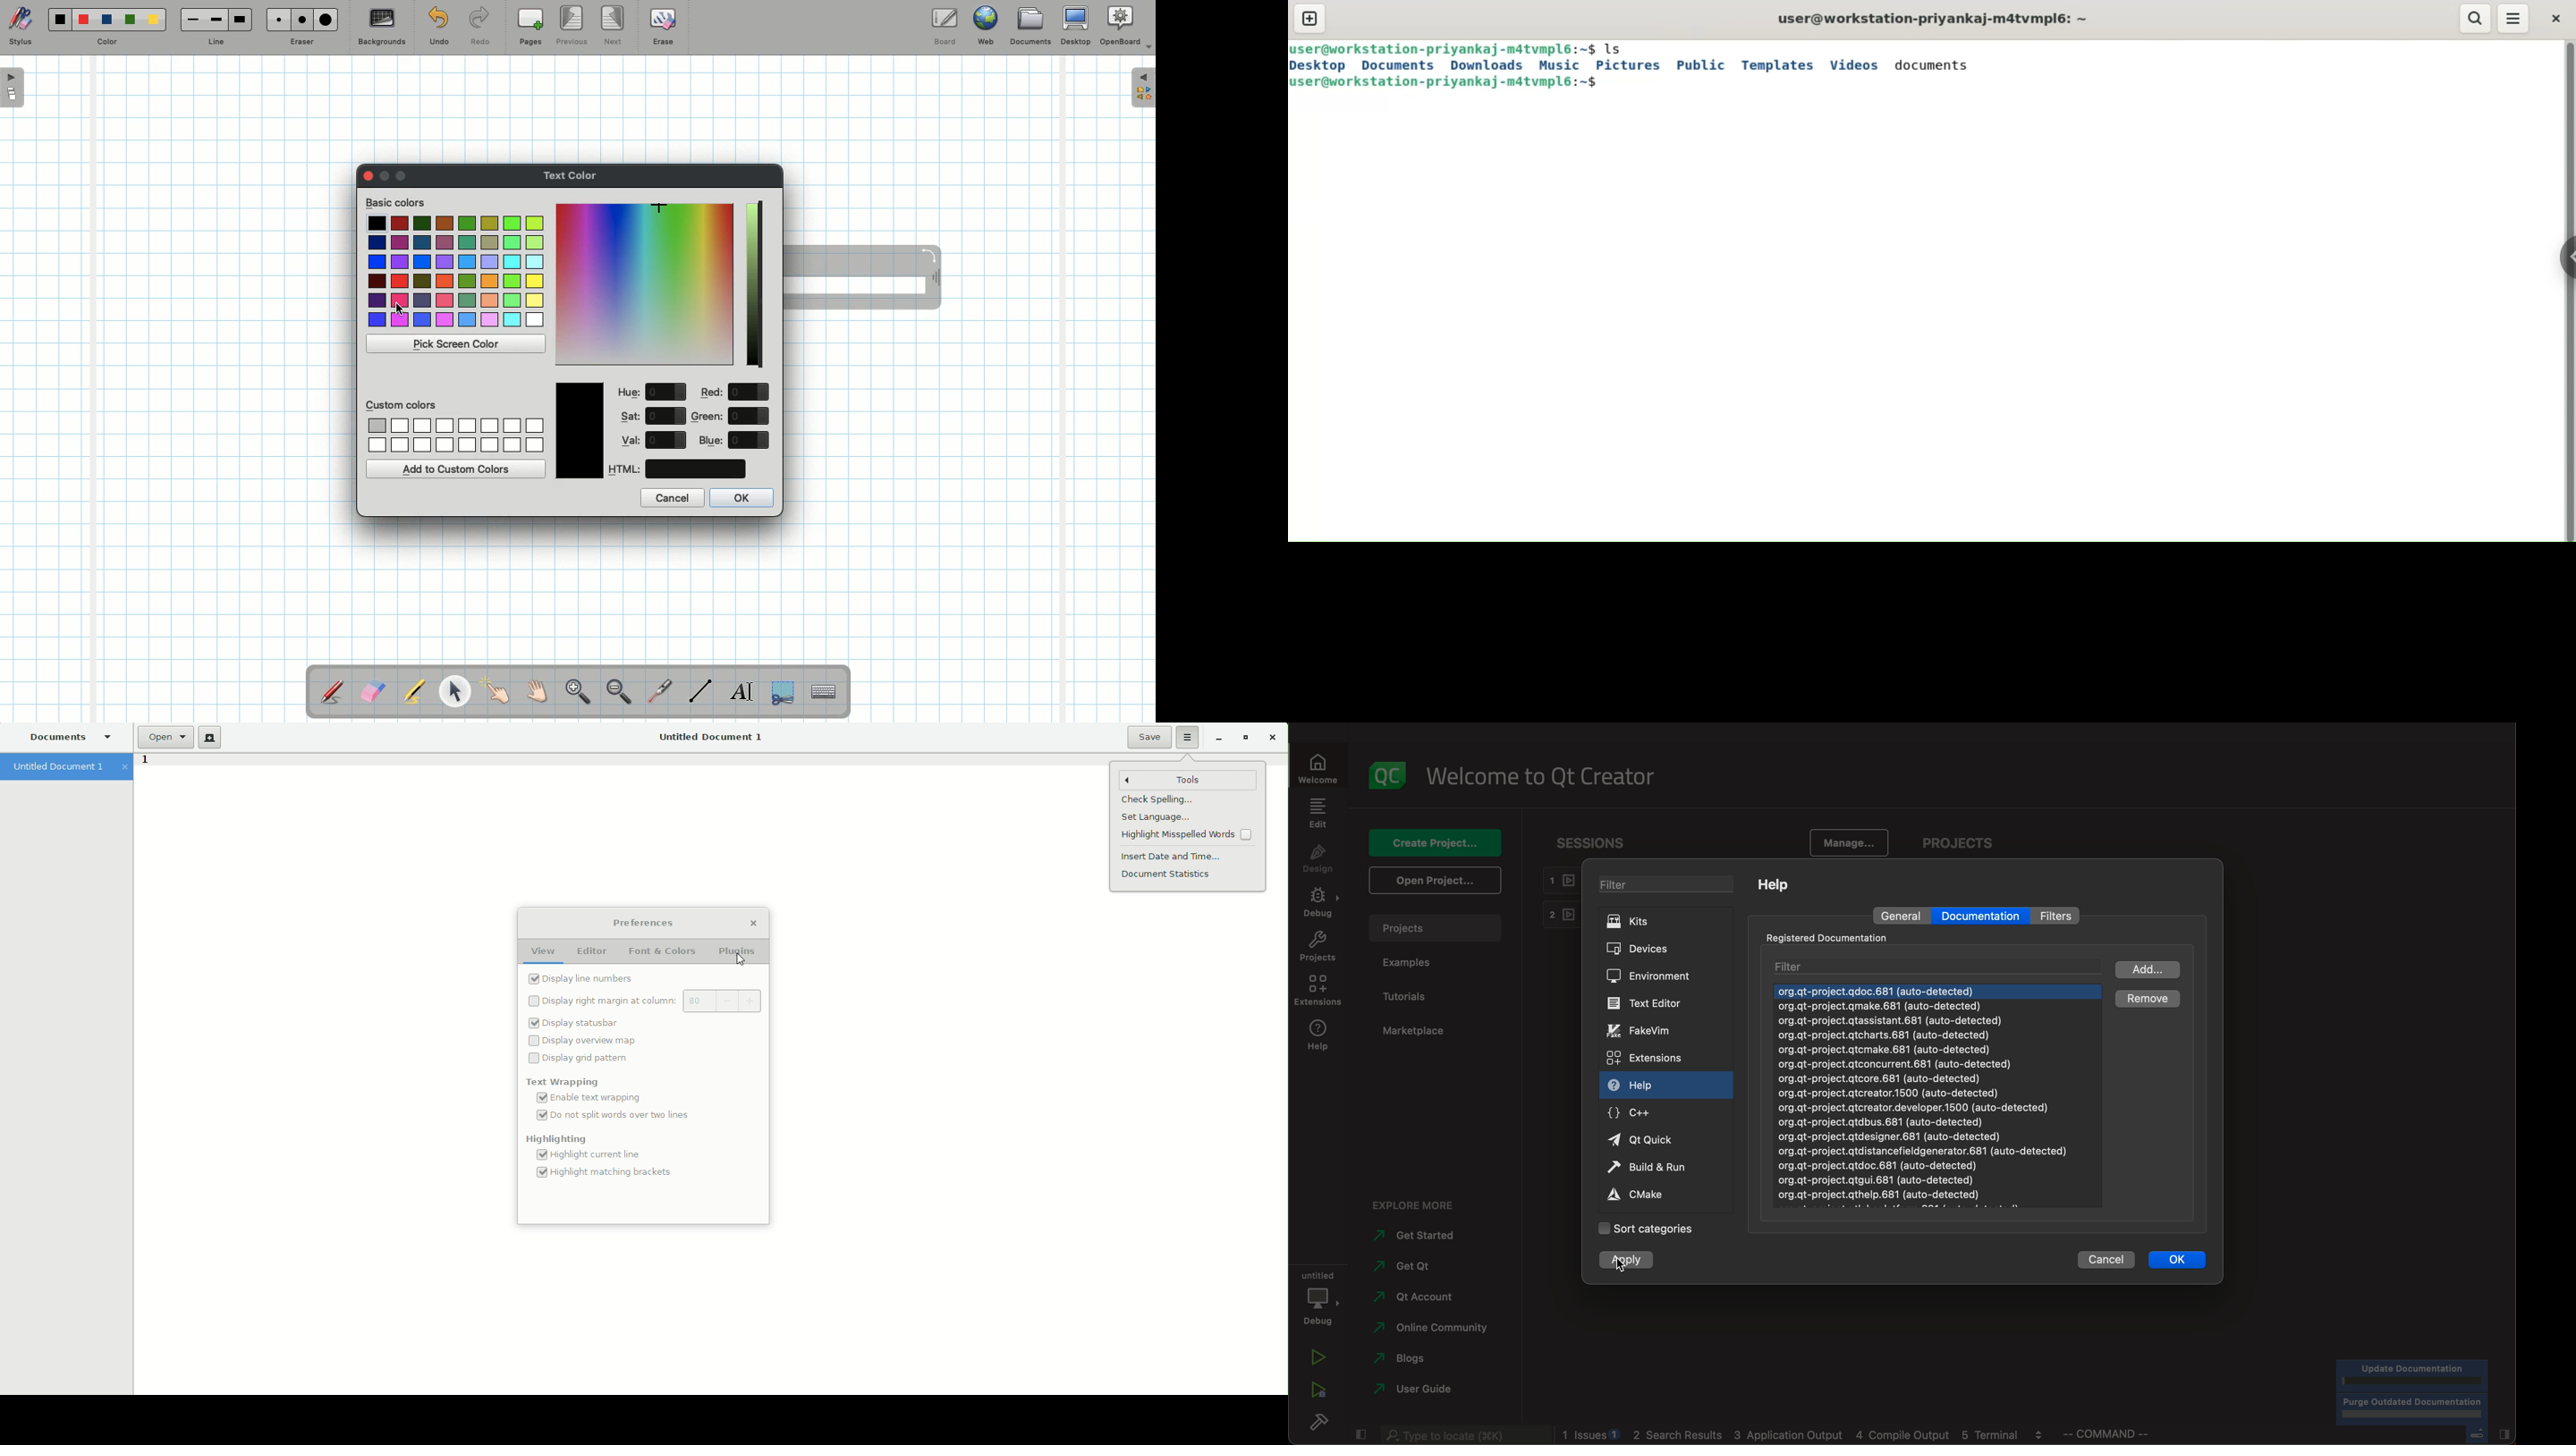 Image resolution: width=2576 pixels, height=1456 pixels. What do you see at coordinates (630, 393) in the screenshot?
I see `Hue` at bounding box center [630, 393].